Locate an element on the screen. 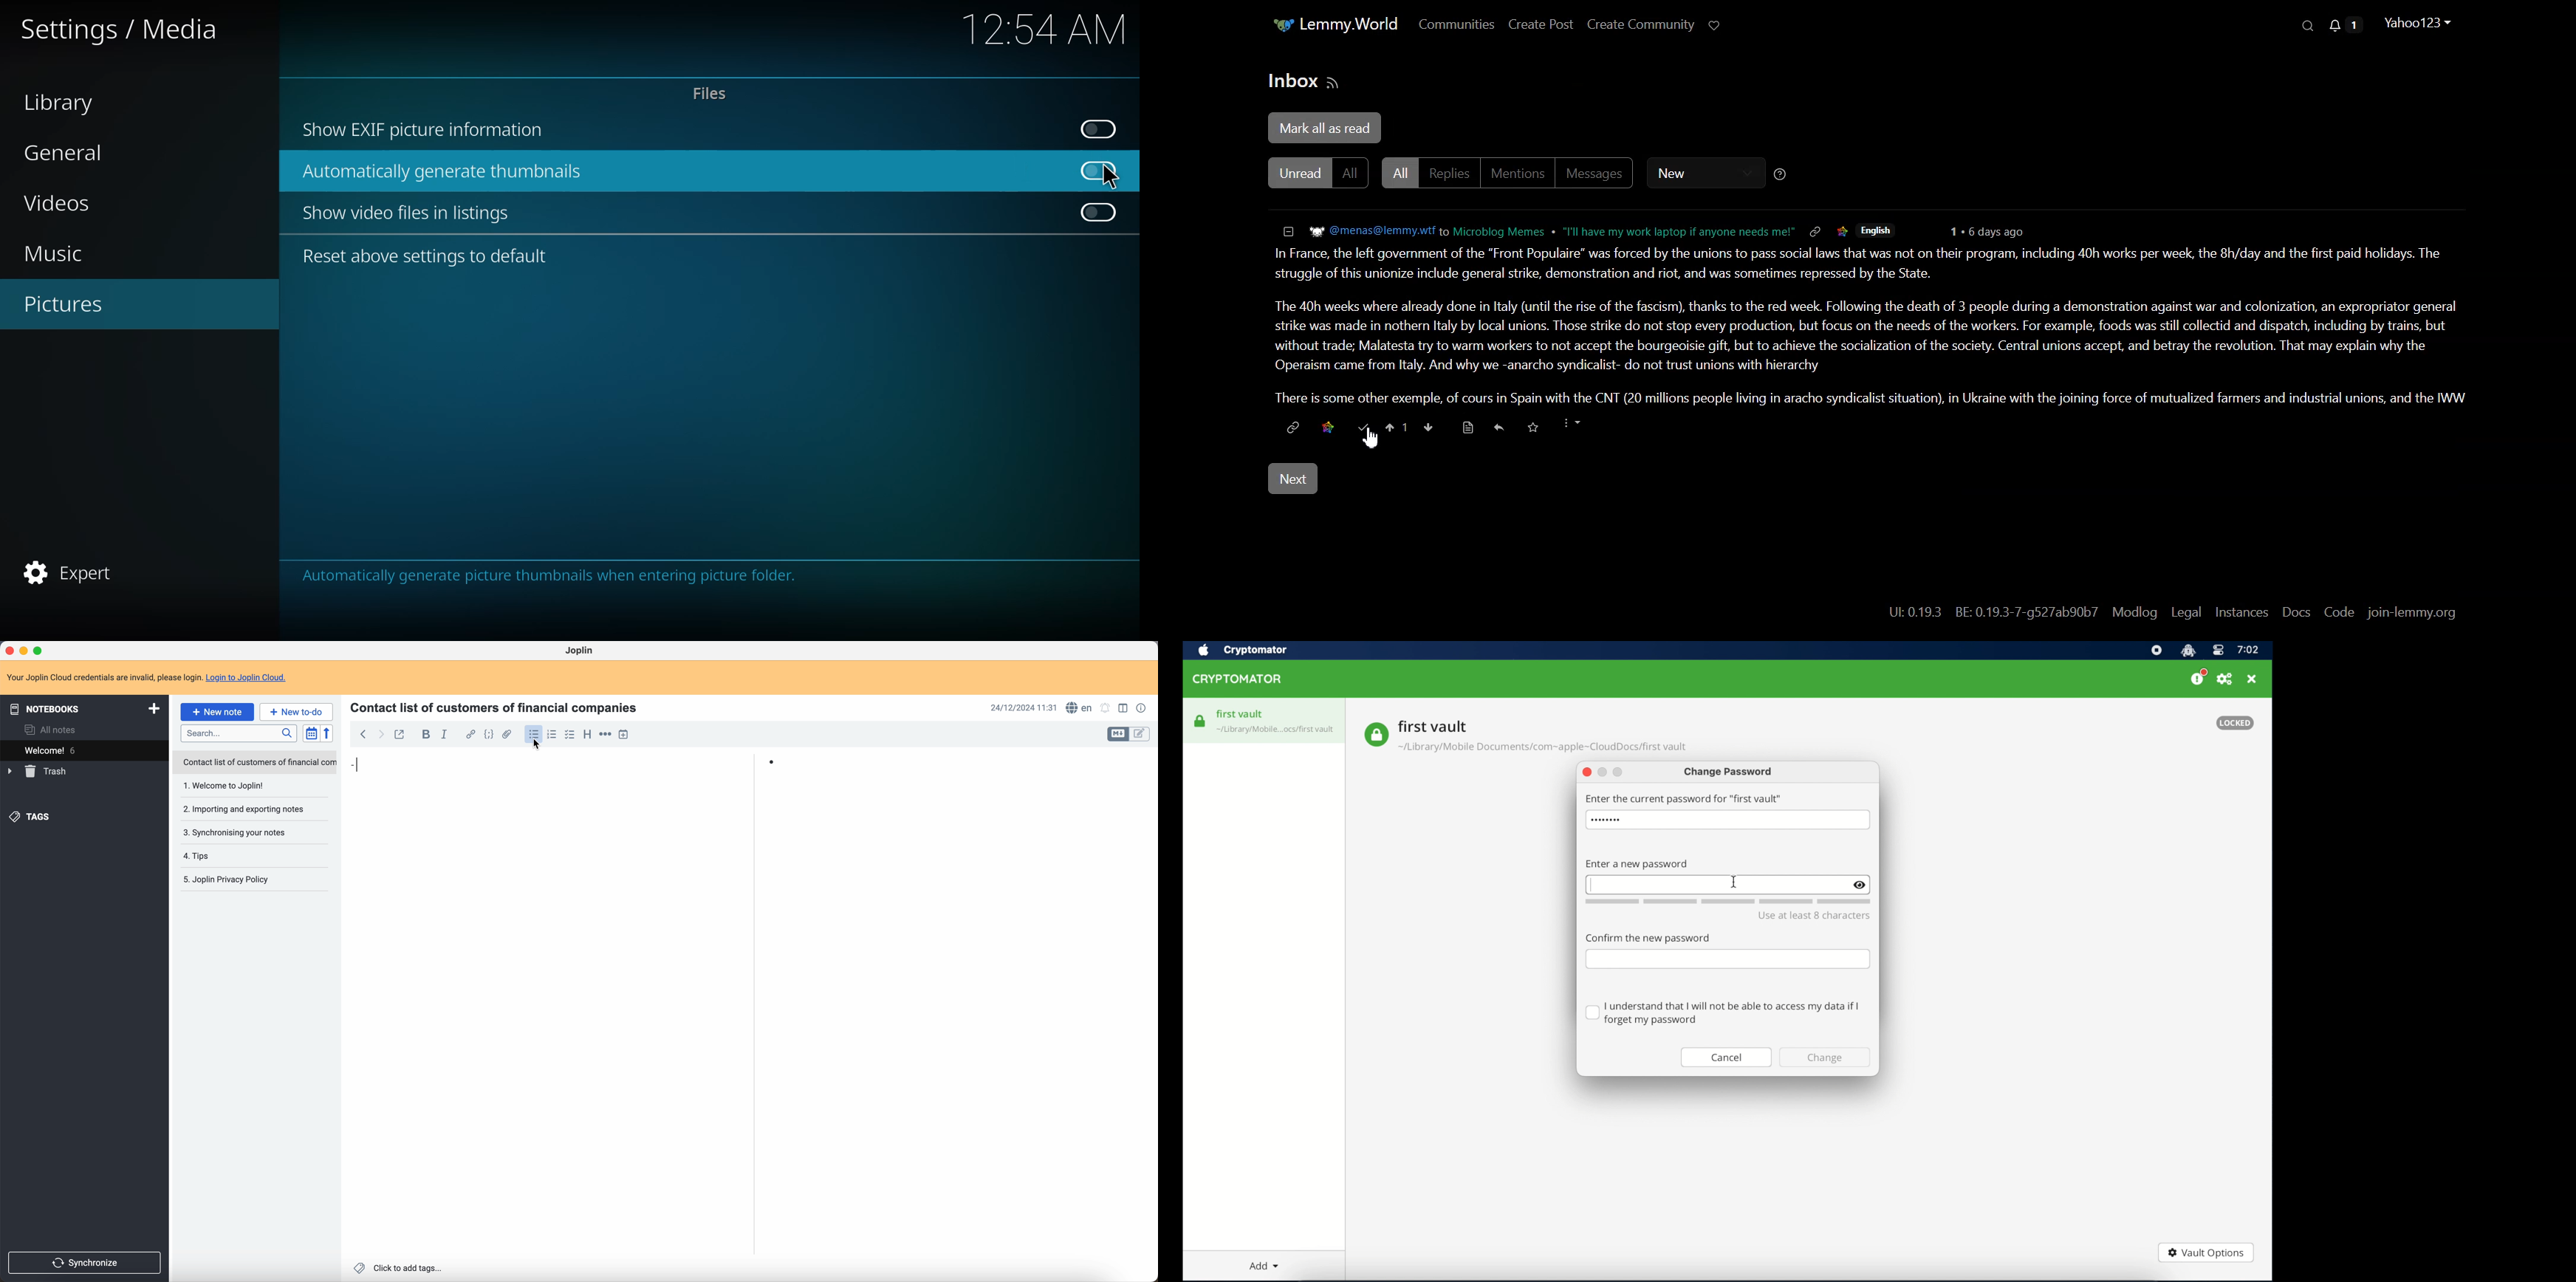 This screenshot has height=1288, width=2576. toggle sort order field is located at coordinates (309, 733).